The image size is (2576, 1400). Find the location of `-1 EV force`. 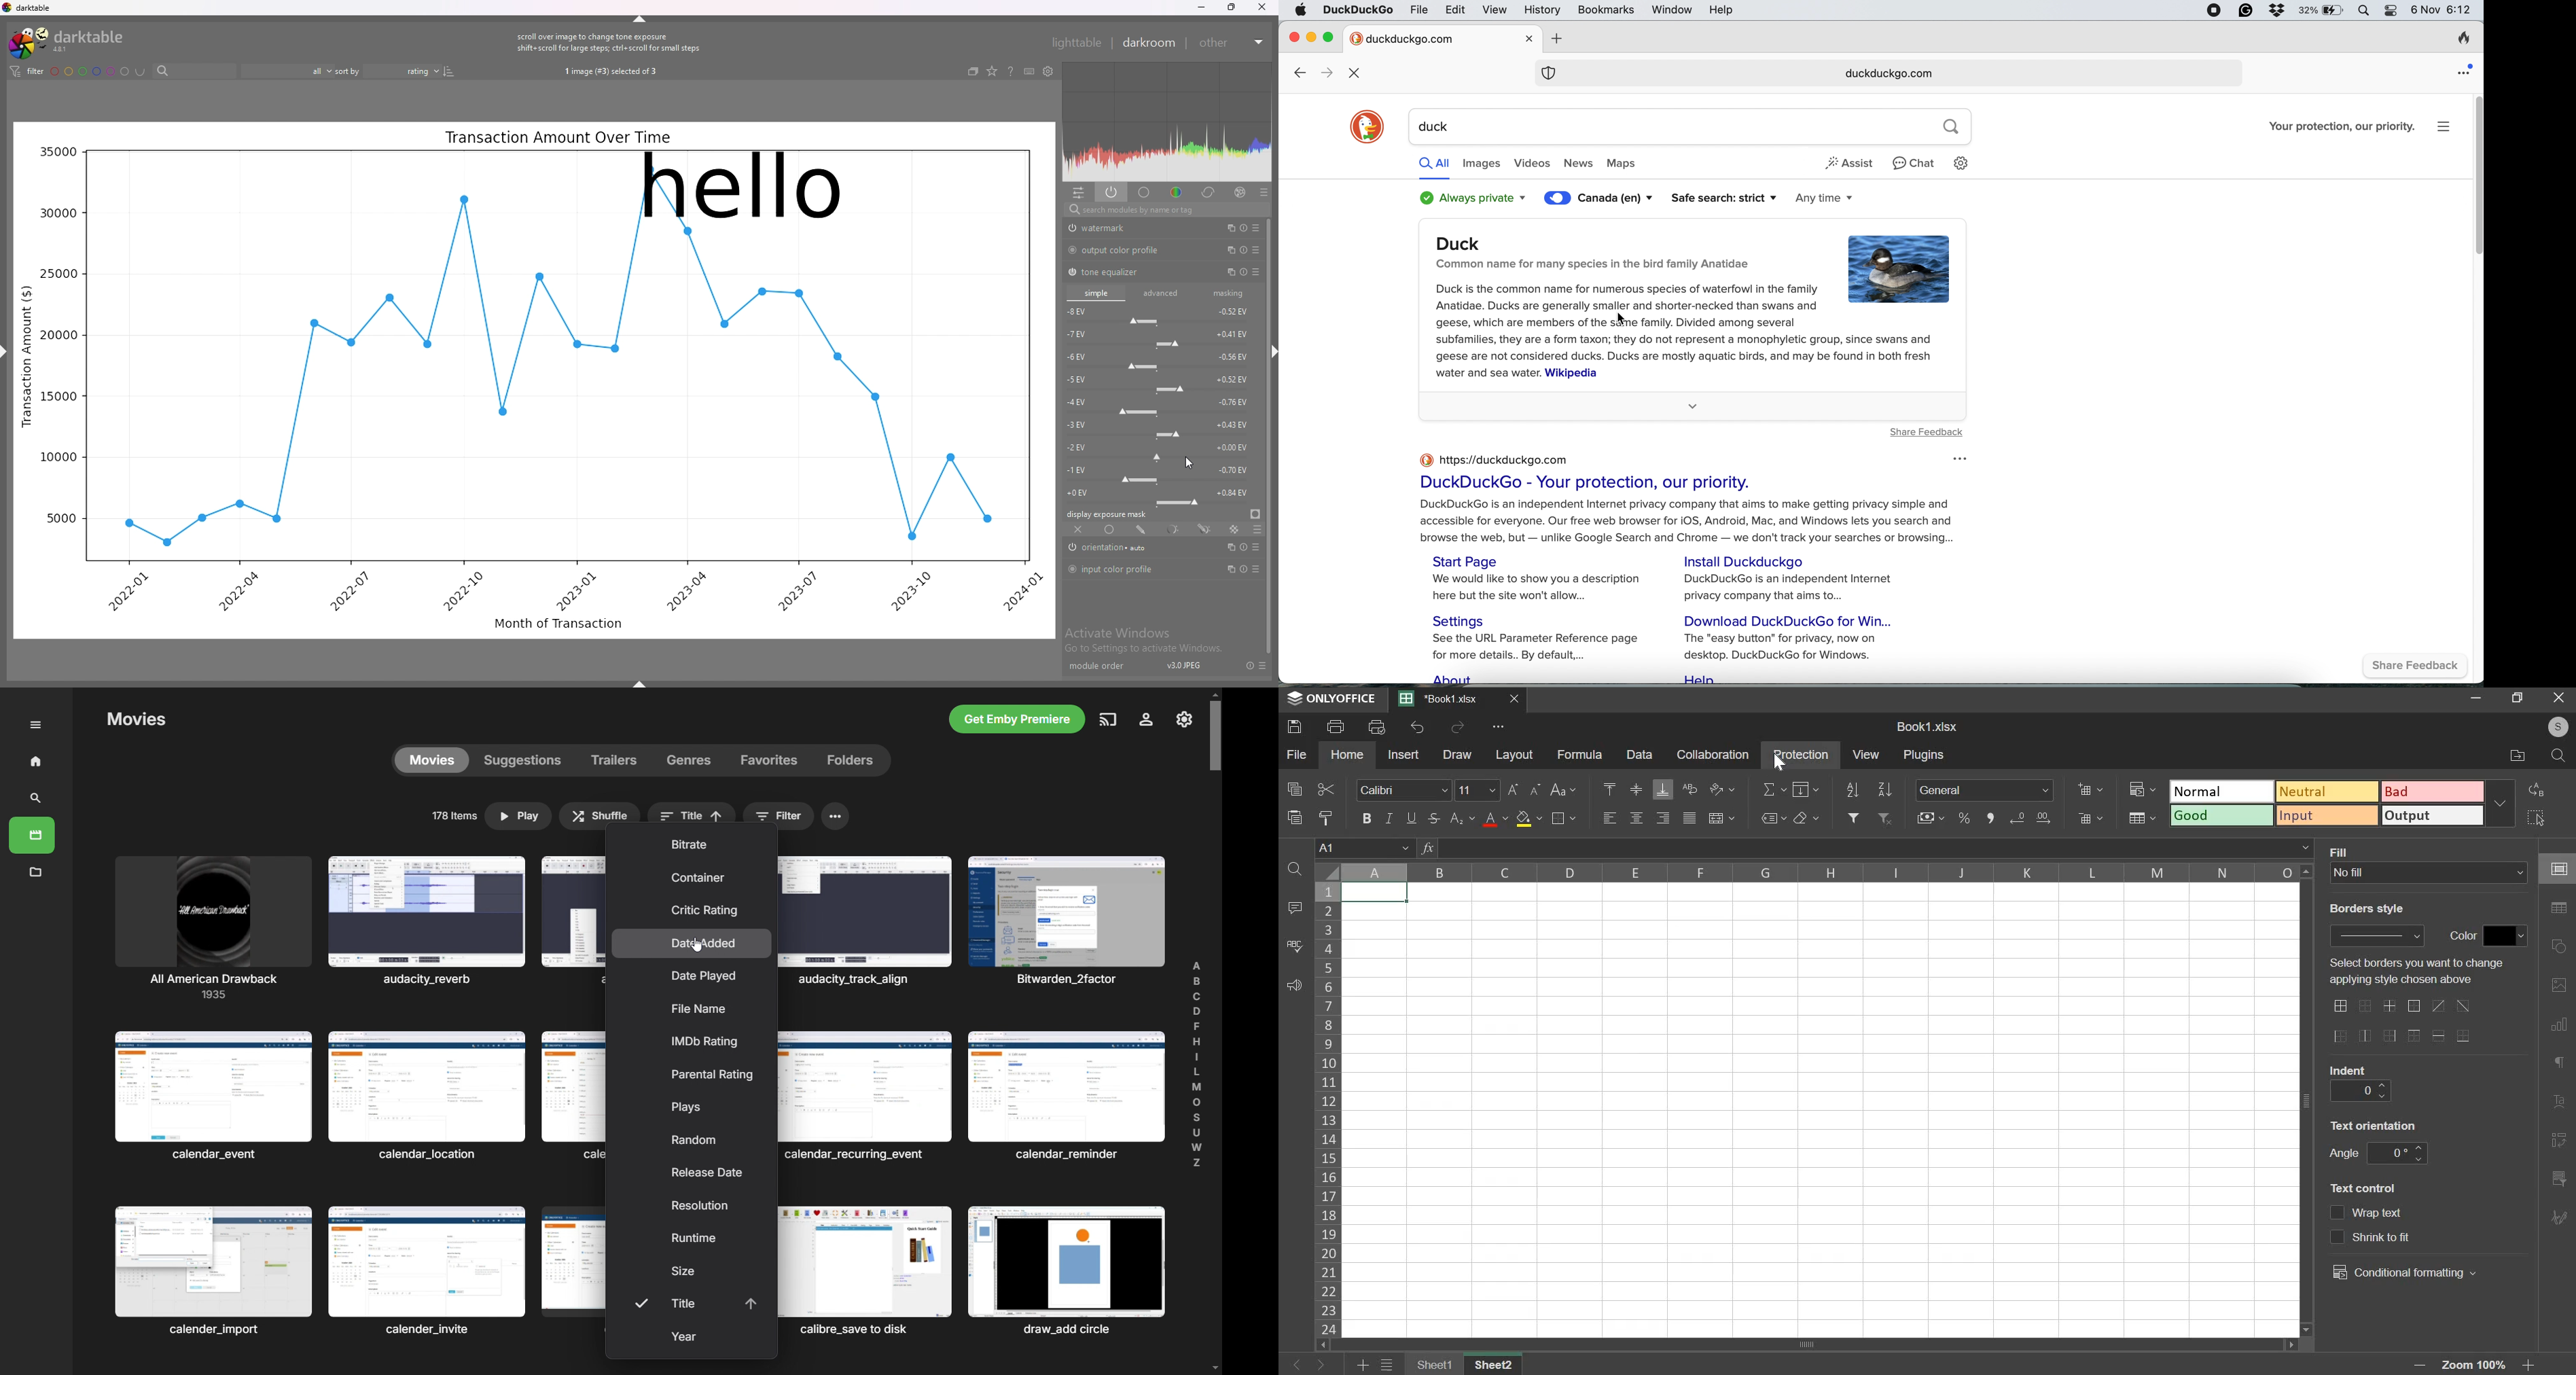

-1 EV force is located at coordinates (1161, 474).